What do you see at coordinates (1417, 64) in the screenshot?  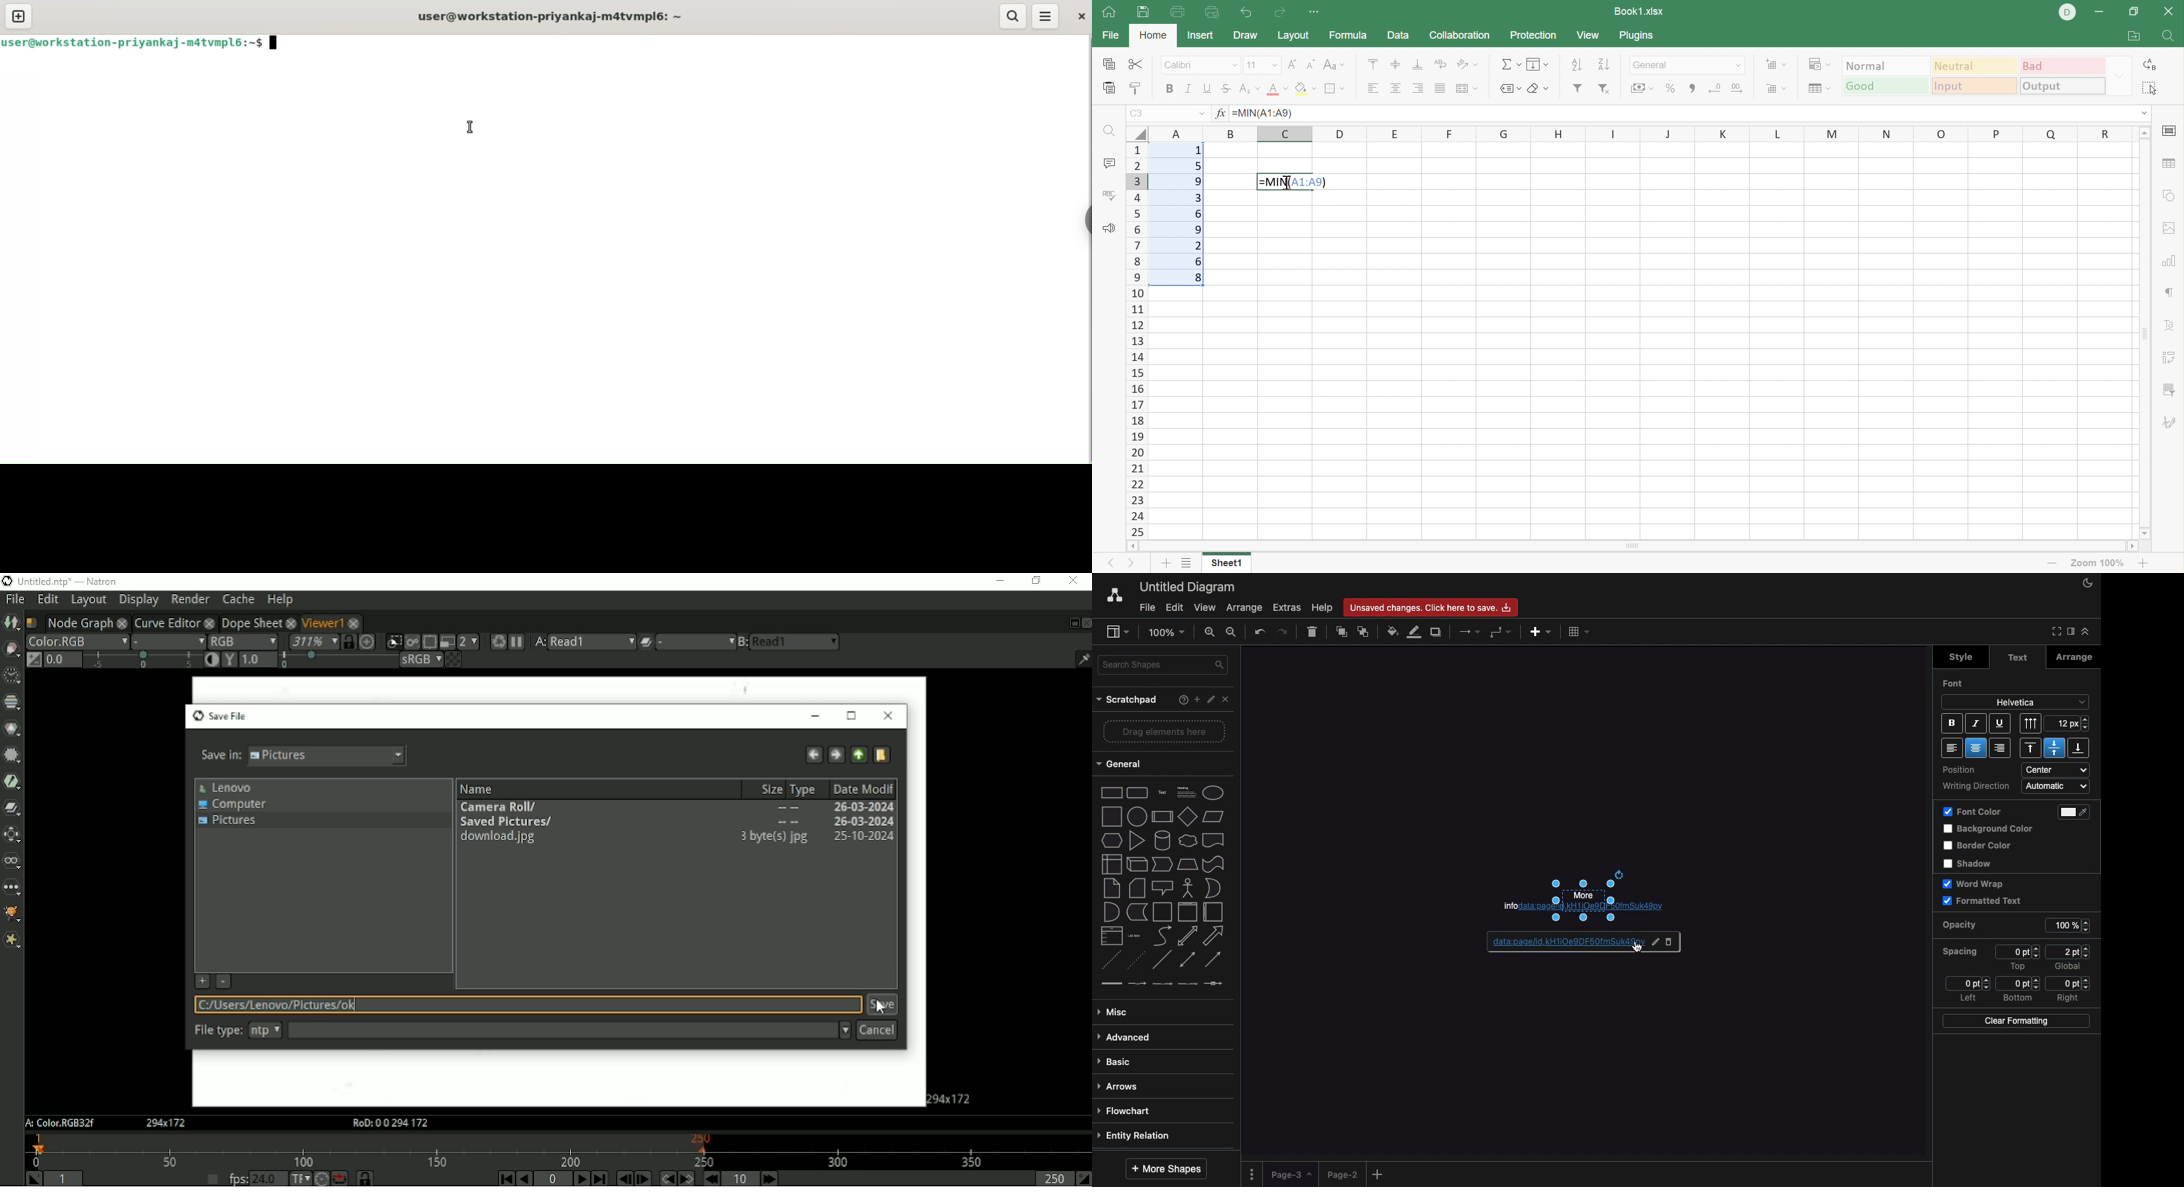 I see `Align Bottom` at bounding box center [1417, 64].